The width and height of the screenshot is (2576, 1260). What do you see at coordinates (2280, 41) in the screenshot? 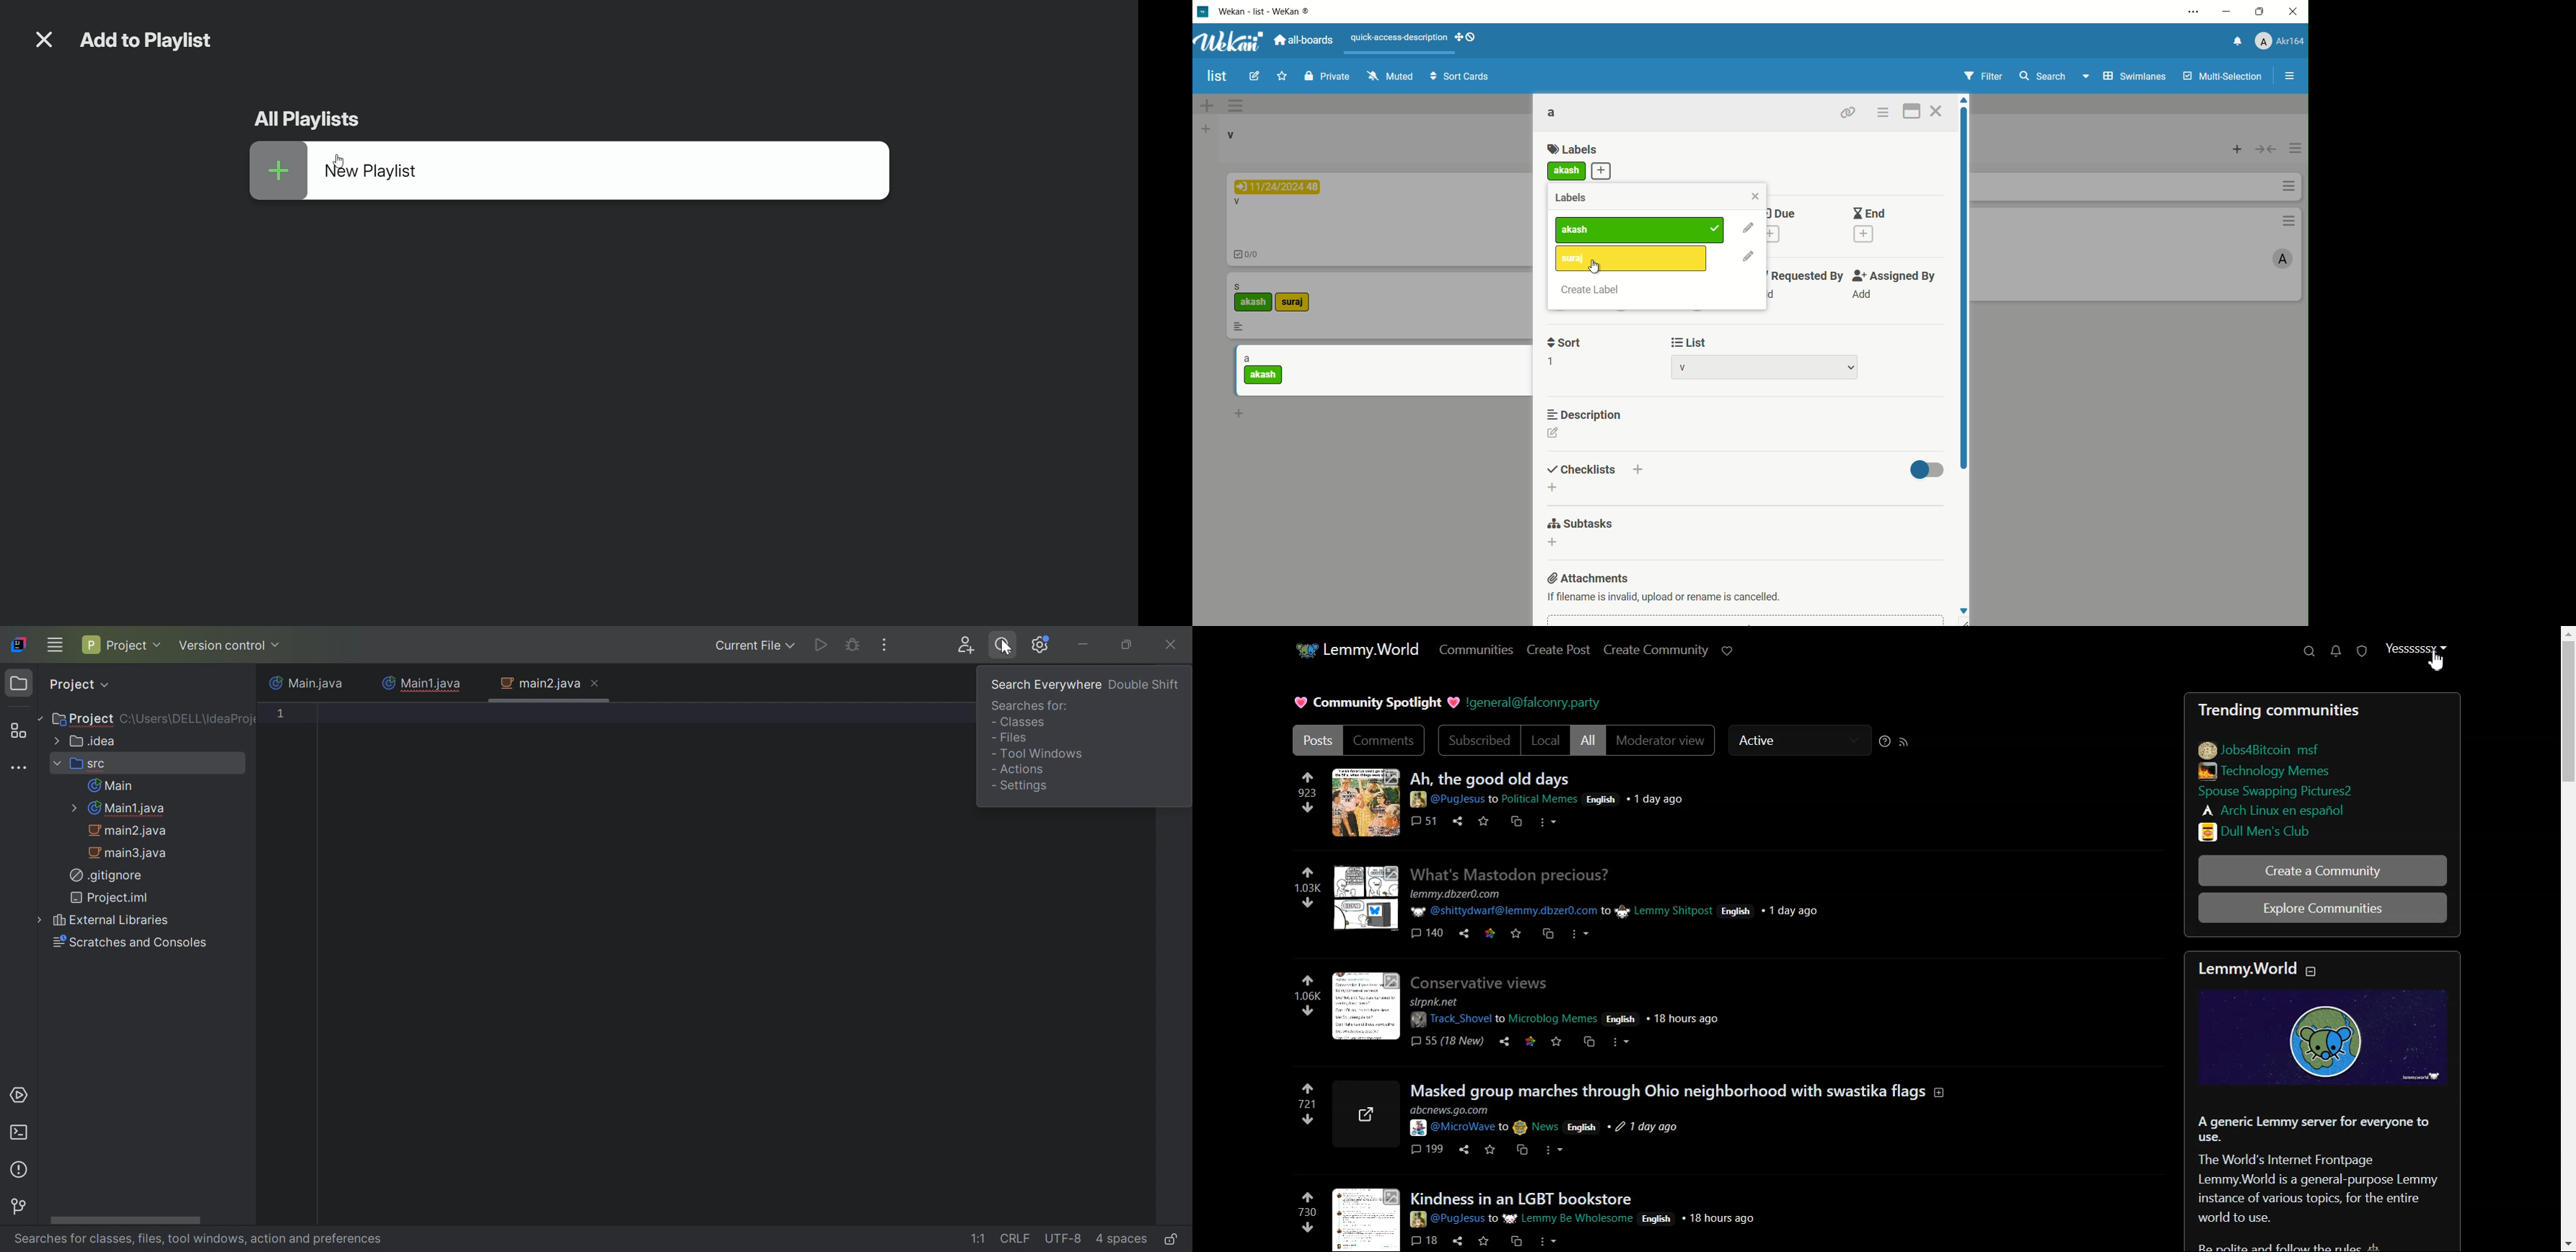
I see `profile` at bounding box center [2280, 41].